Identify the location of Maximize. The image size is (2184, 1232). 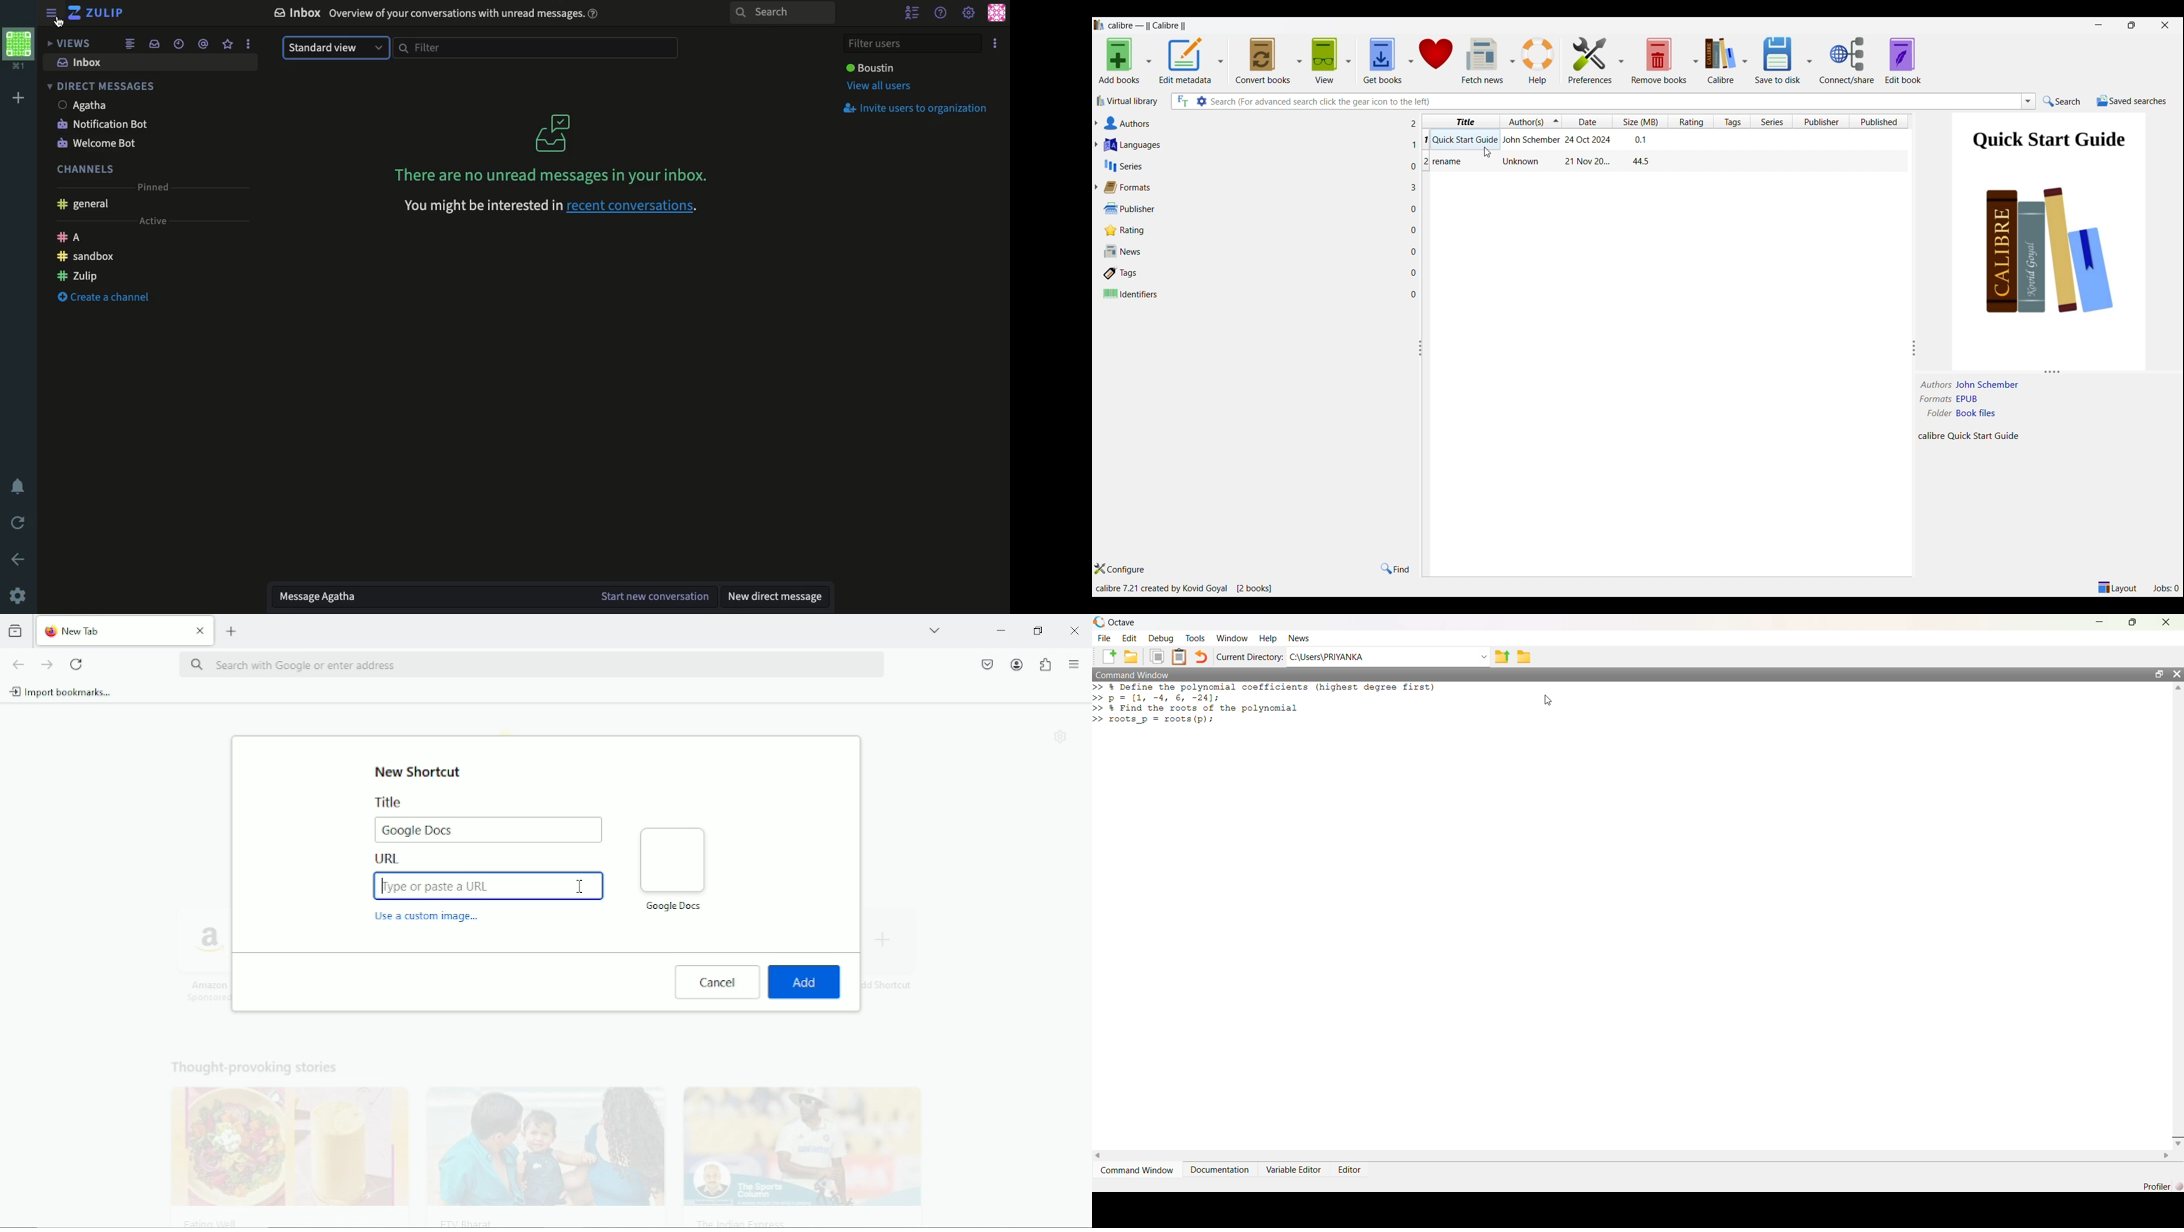
(2161, 674).